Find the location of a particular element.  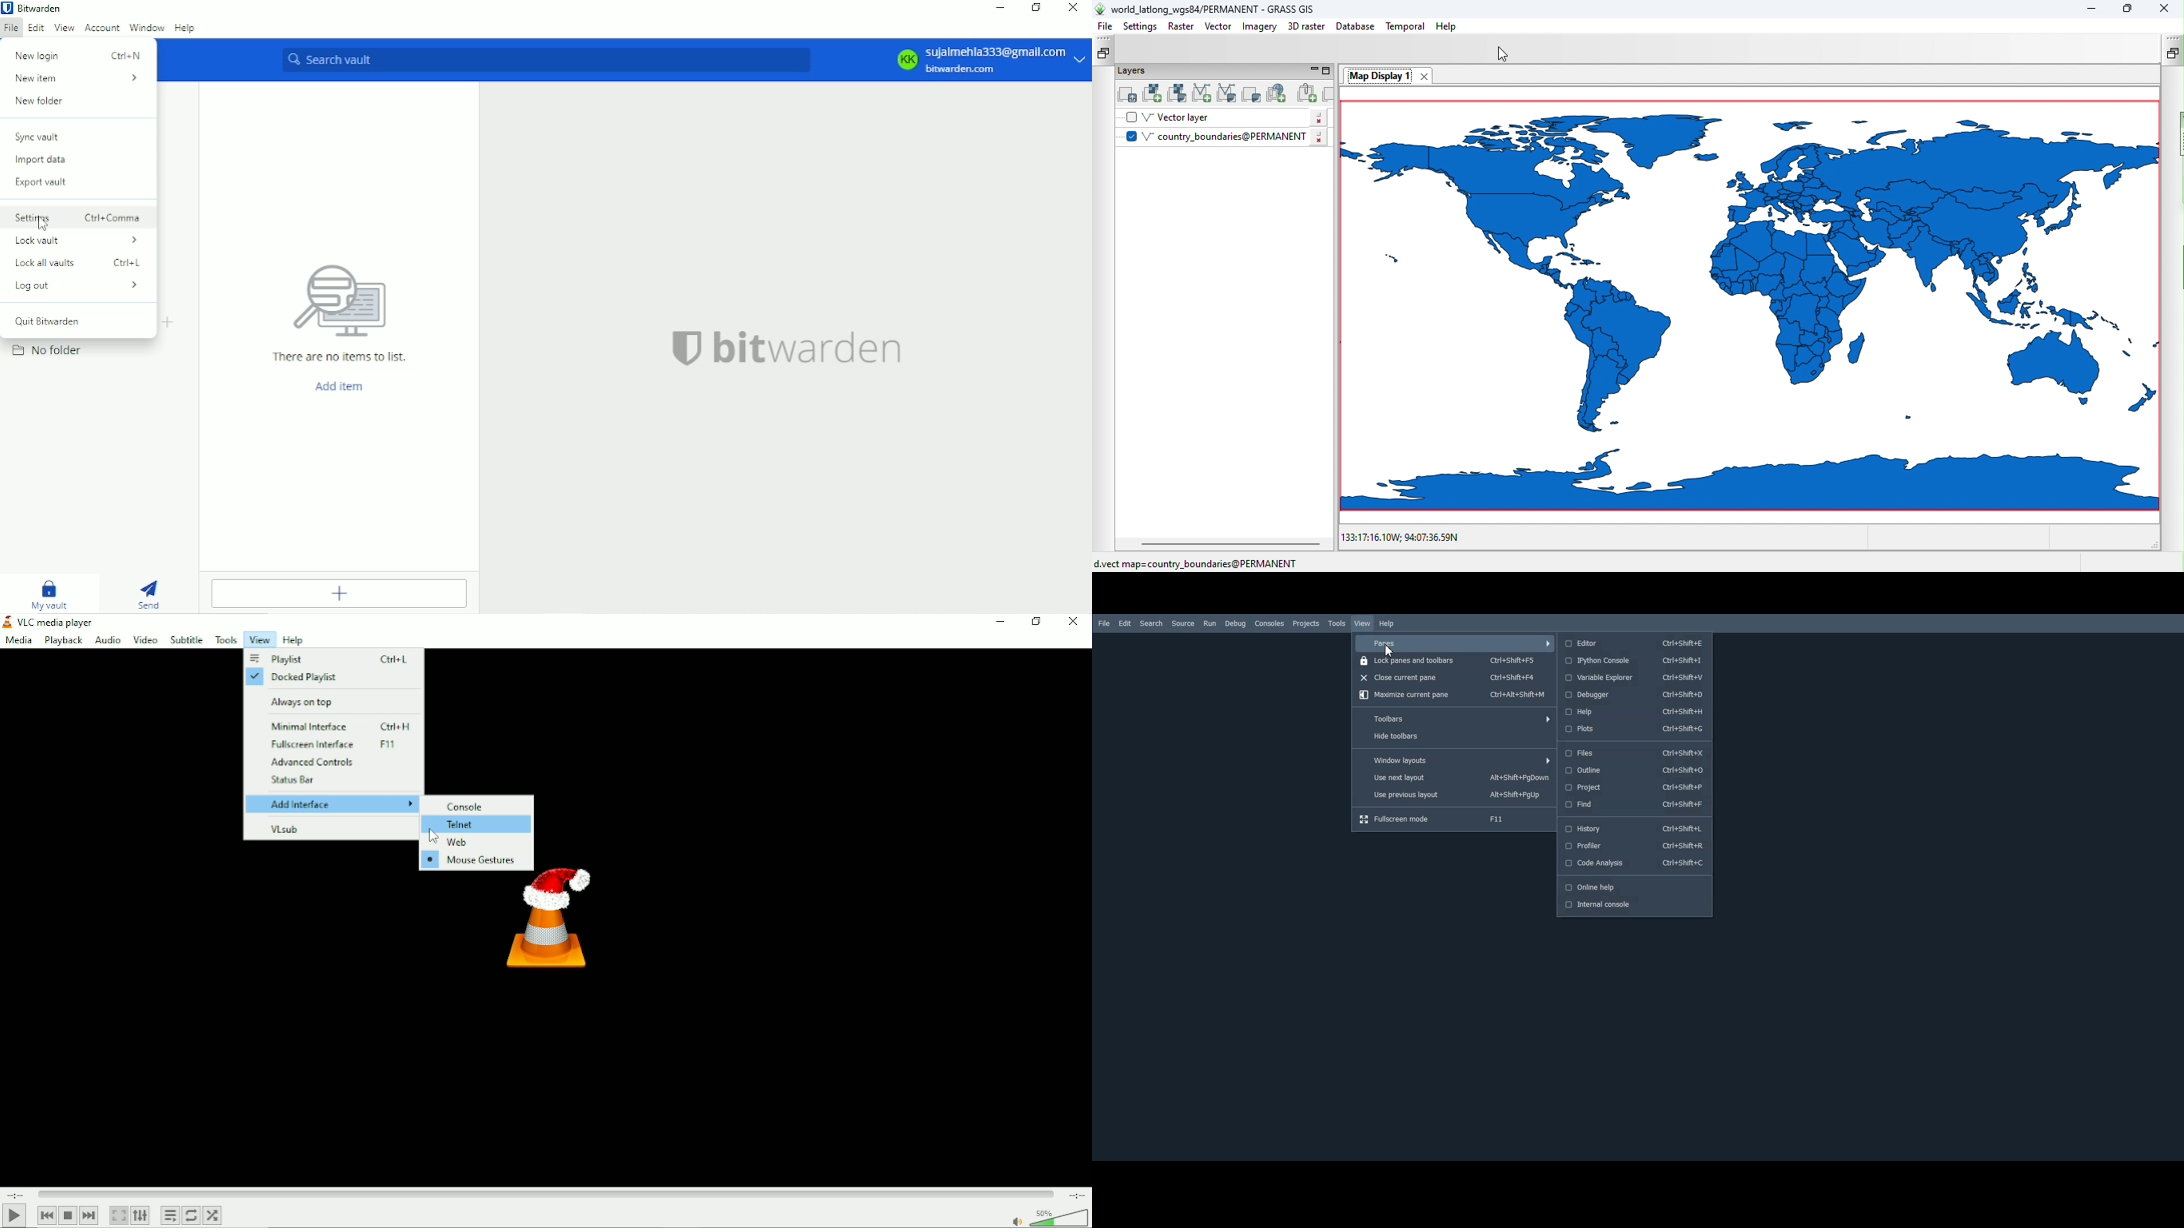

Show extended settings is located at coordinates (140, 1216).